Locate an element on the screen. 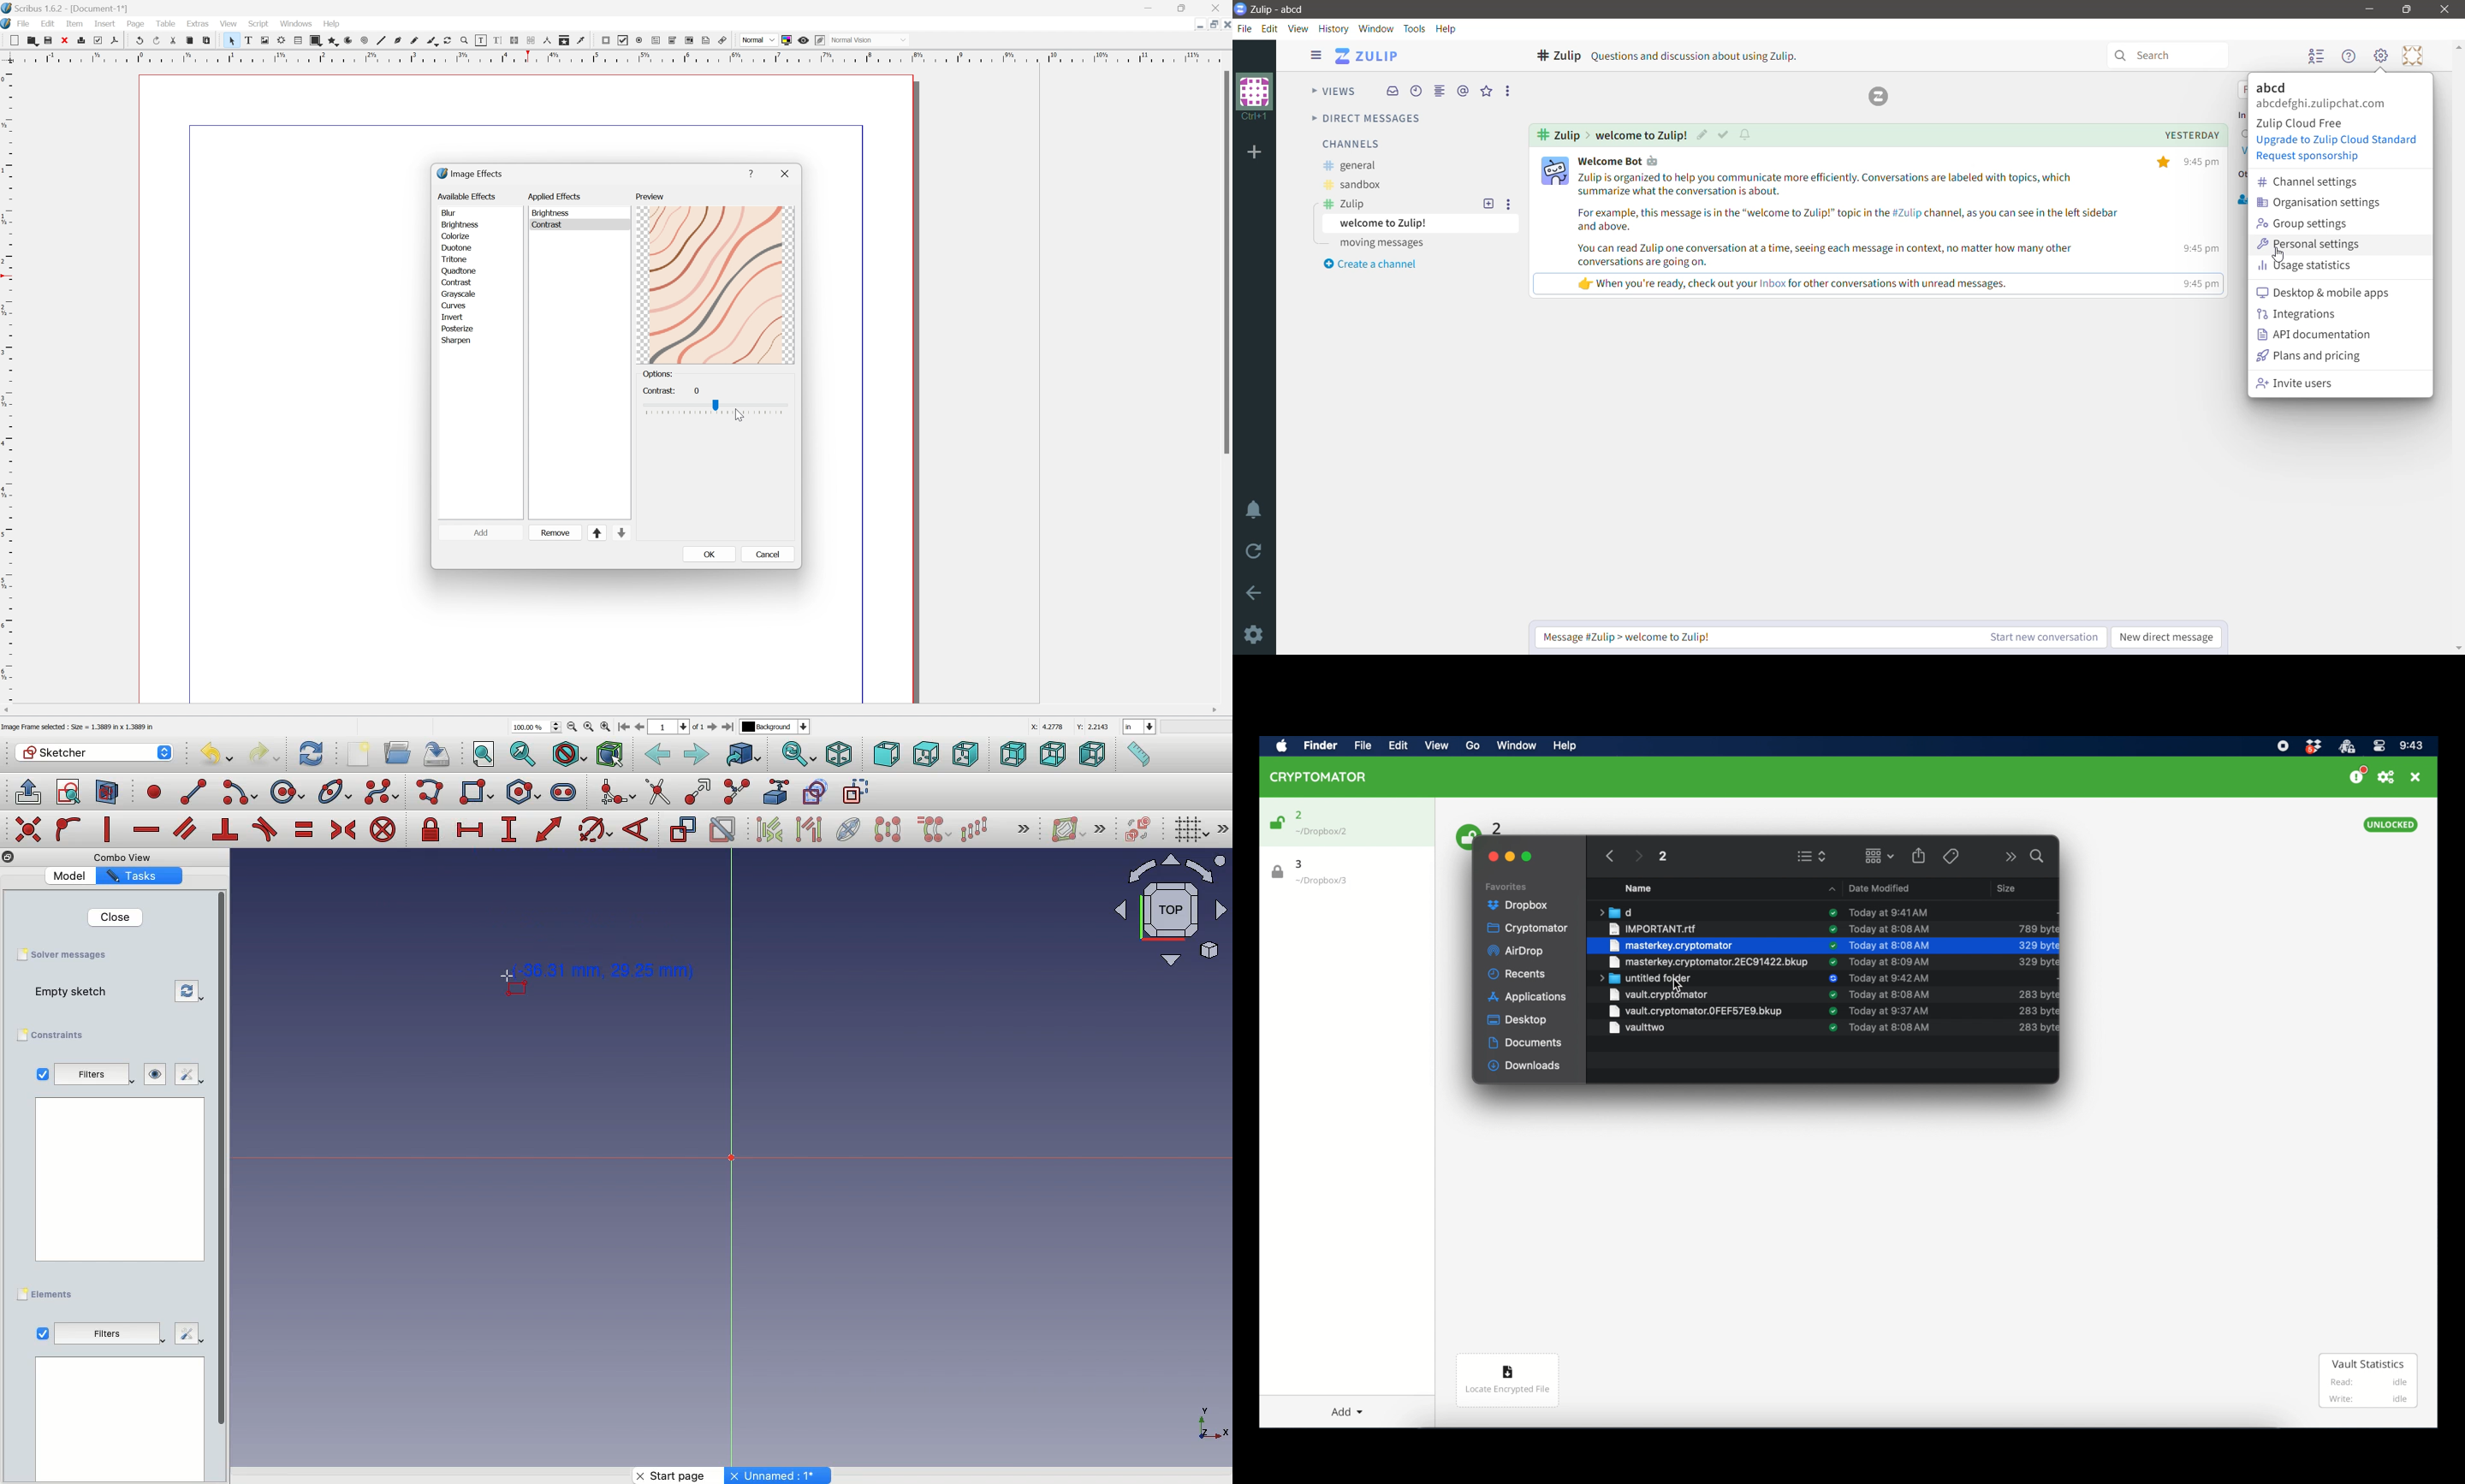 This screenshot has height=1484, width=2492. contrast is located at coordinates (460, 281).